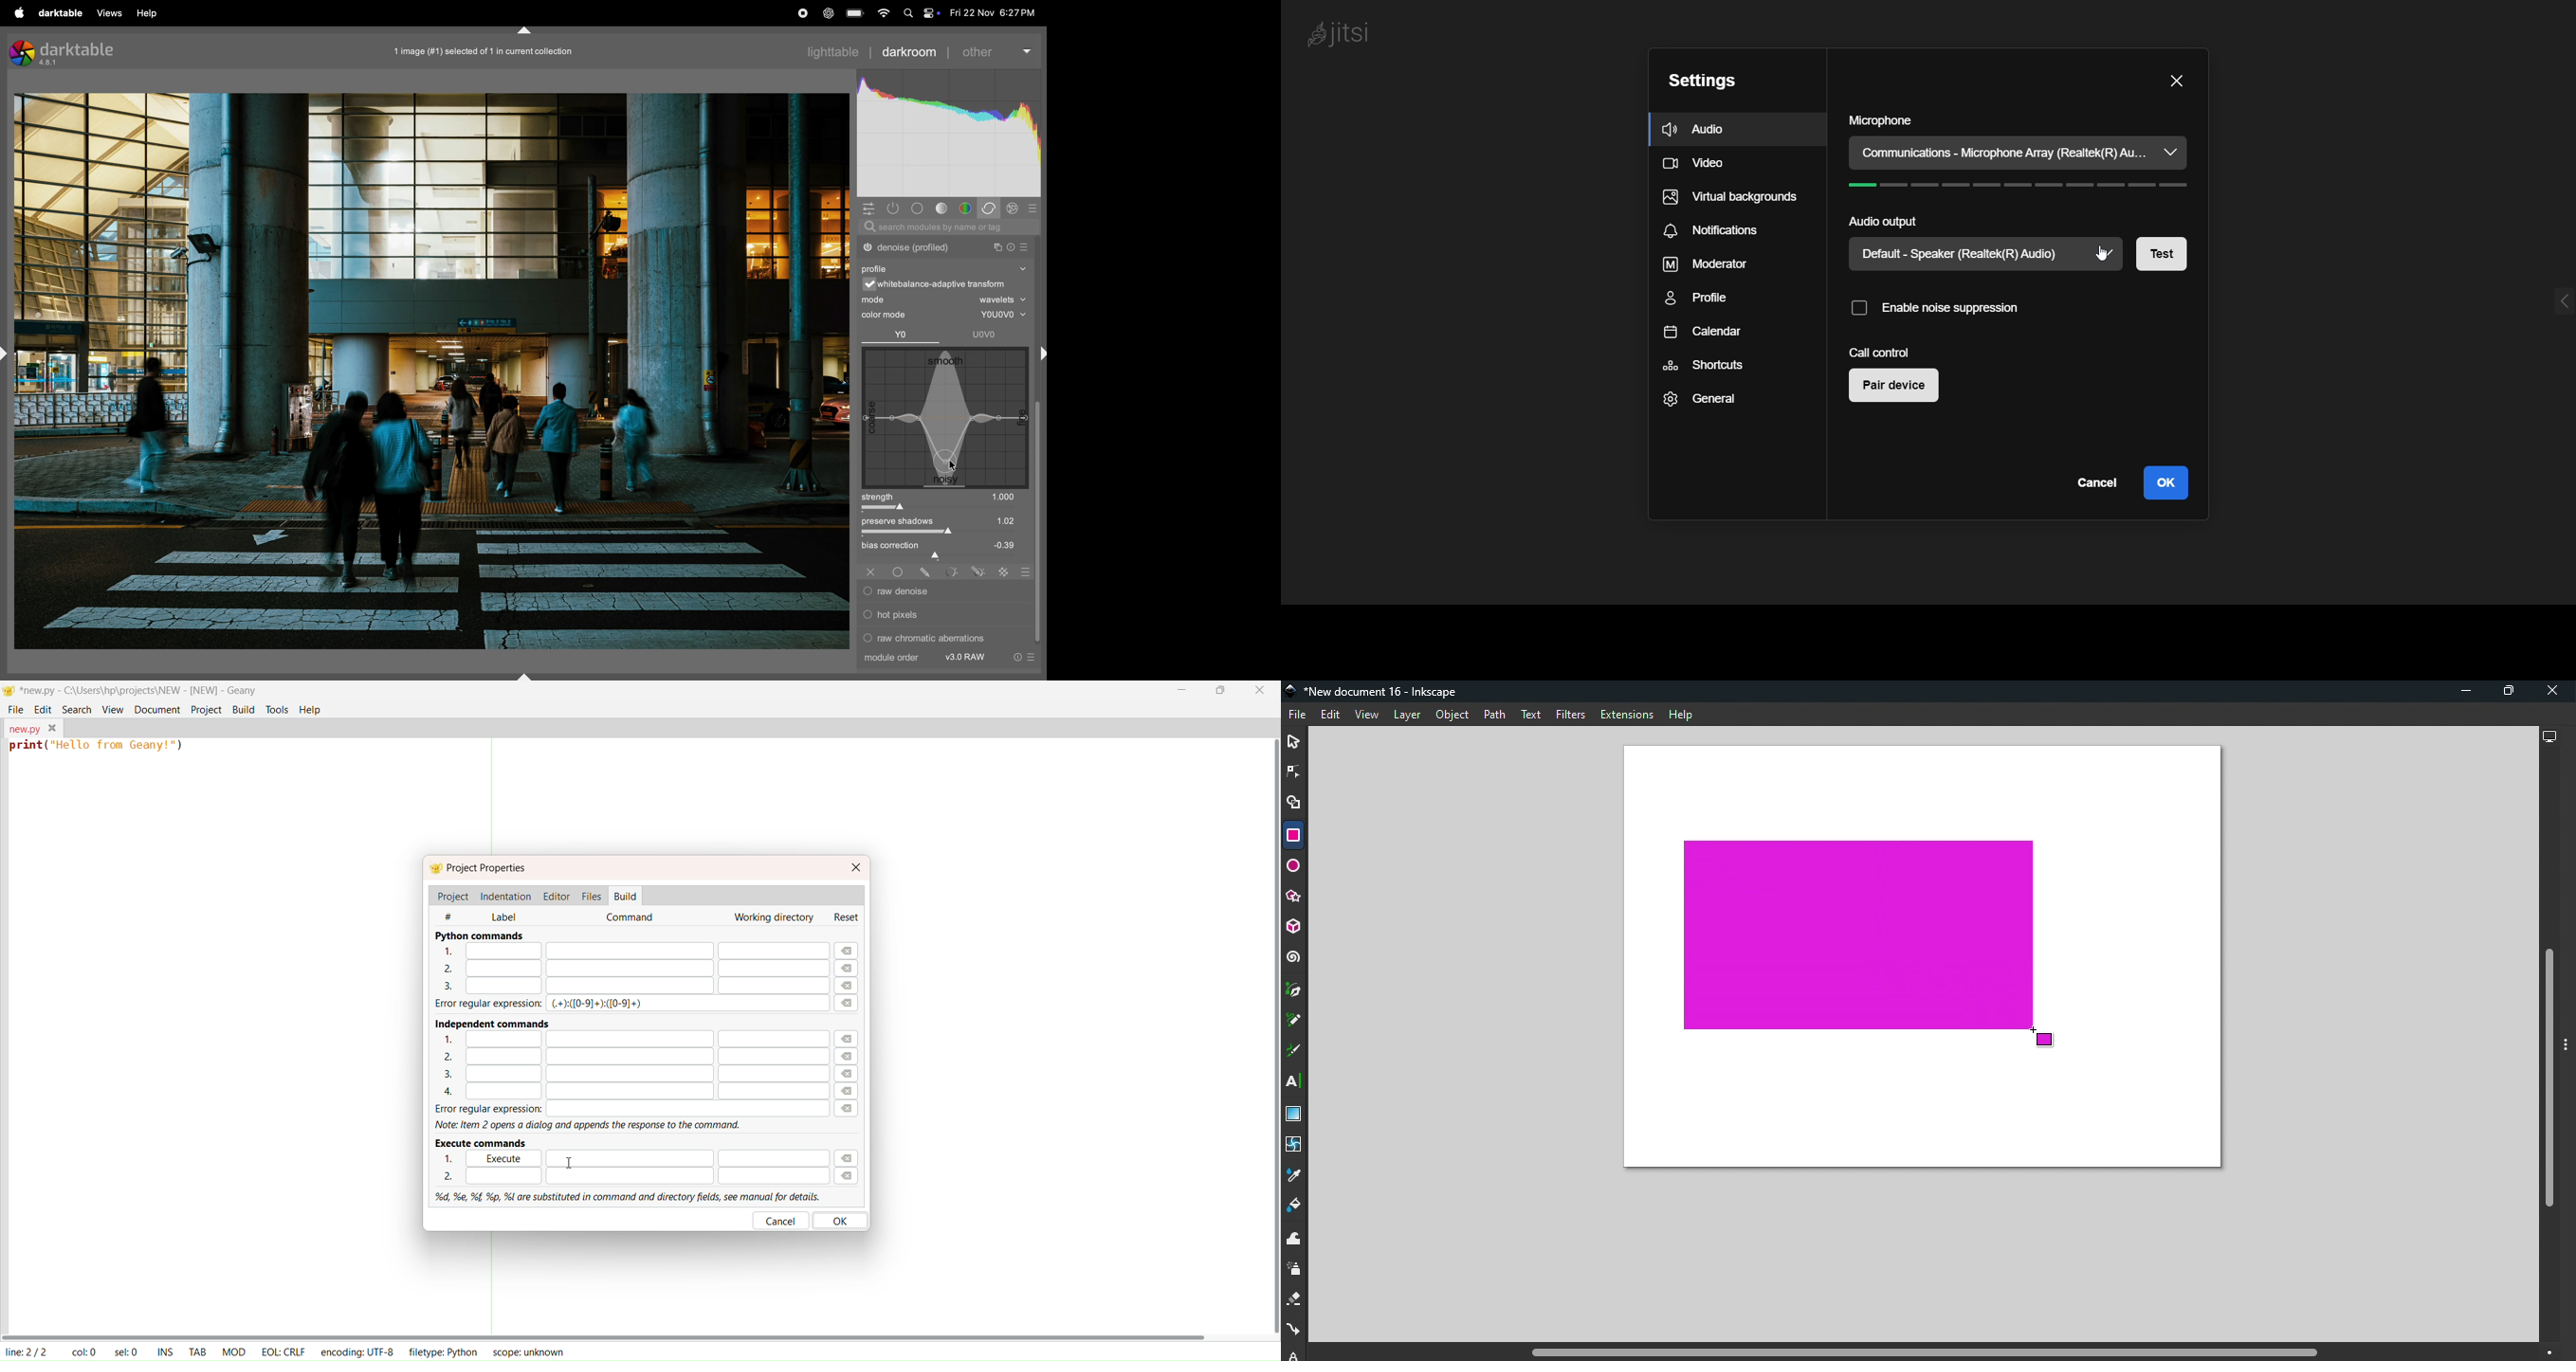 This screenshot has width=2576, height=1372. I want to click on executive commands, so click(485, 1142).